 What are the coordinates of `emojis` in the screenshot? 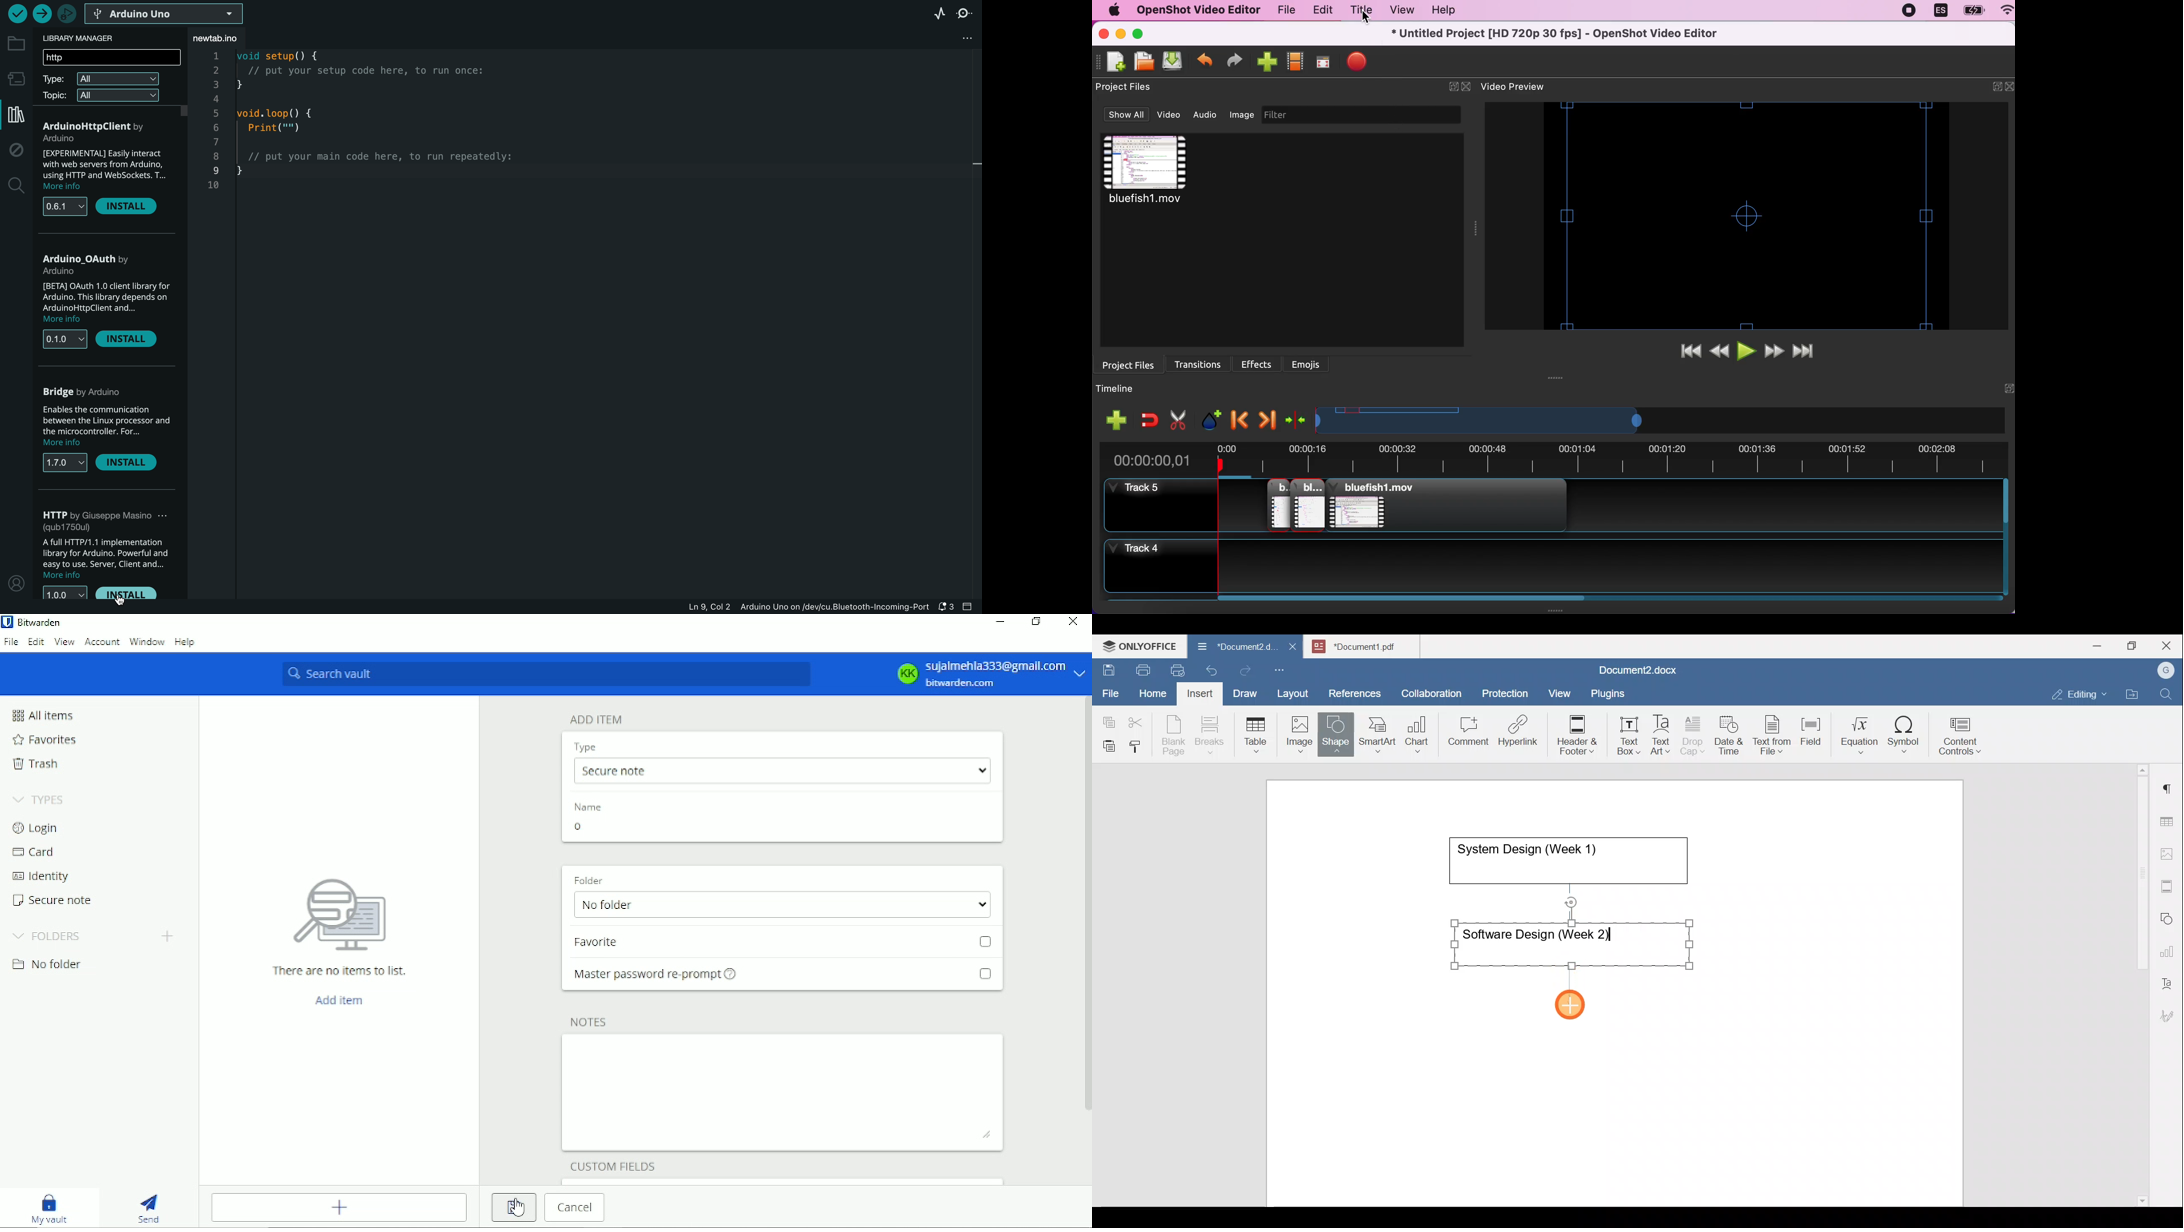 It's located at (1307, 363).